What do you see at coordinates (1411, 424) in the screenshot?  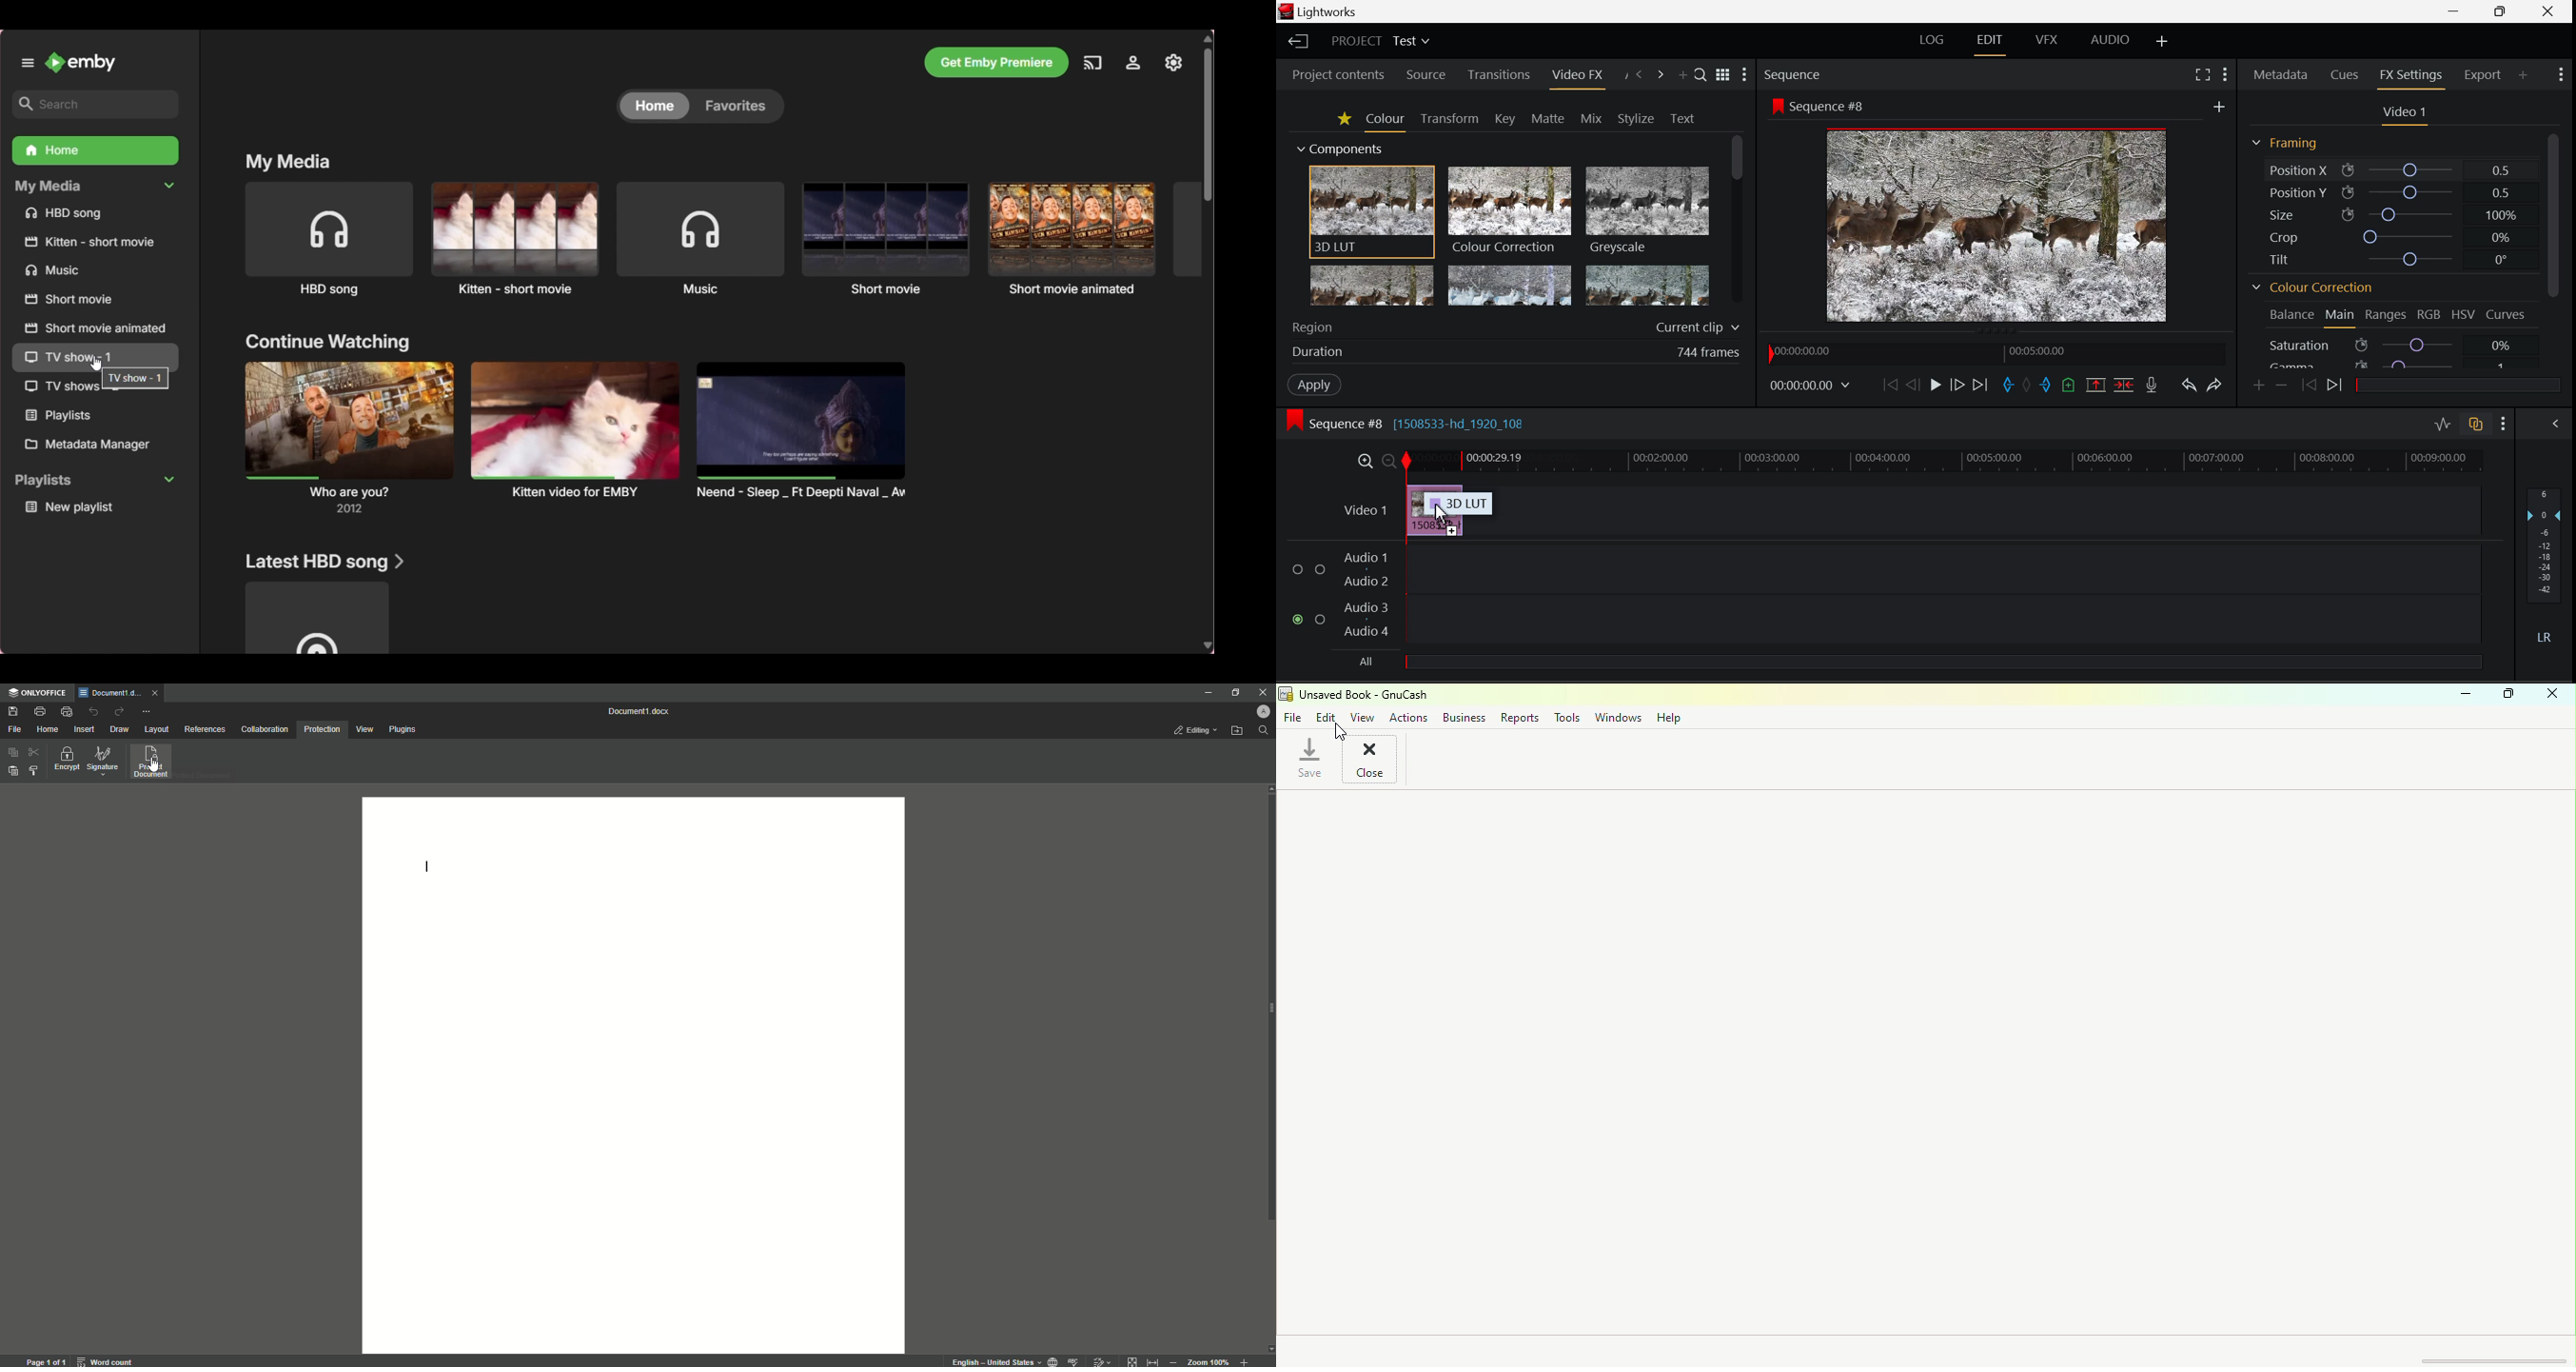 I see `Sequence Editing Section` at bounding box center [1411, 424].